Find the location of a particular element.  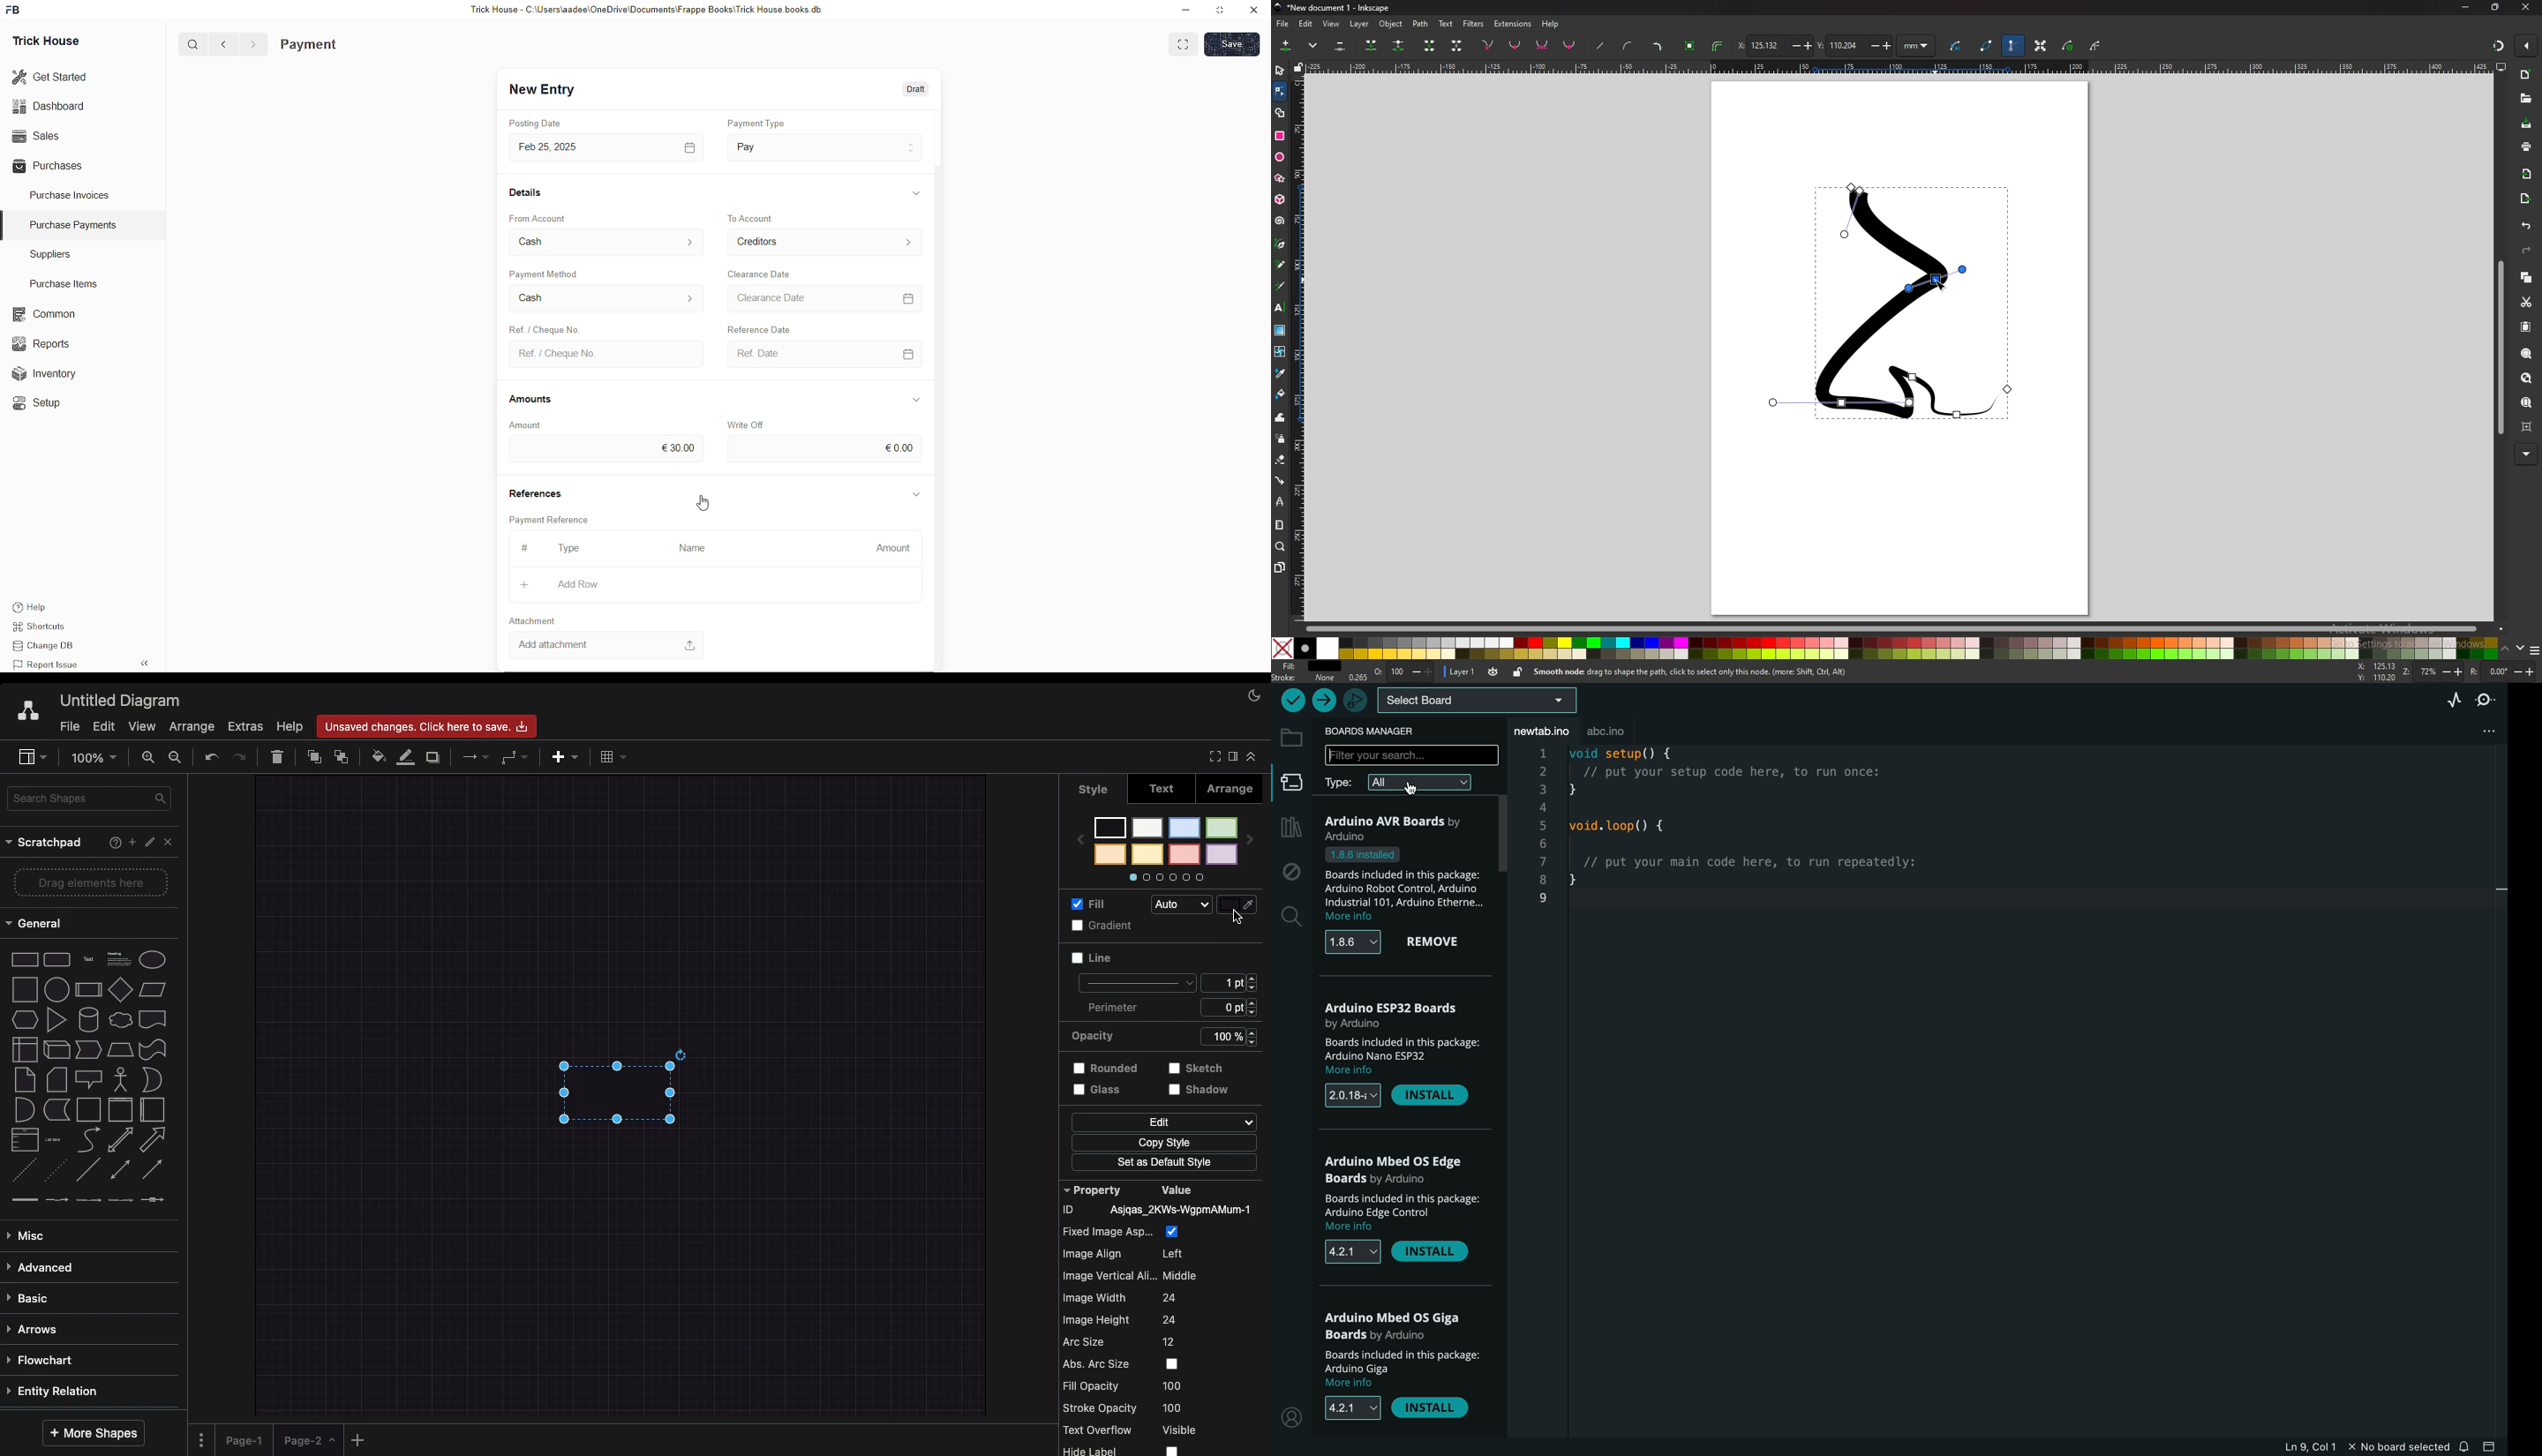

parallelogram is located at coordinates (154, 990).